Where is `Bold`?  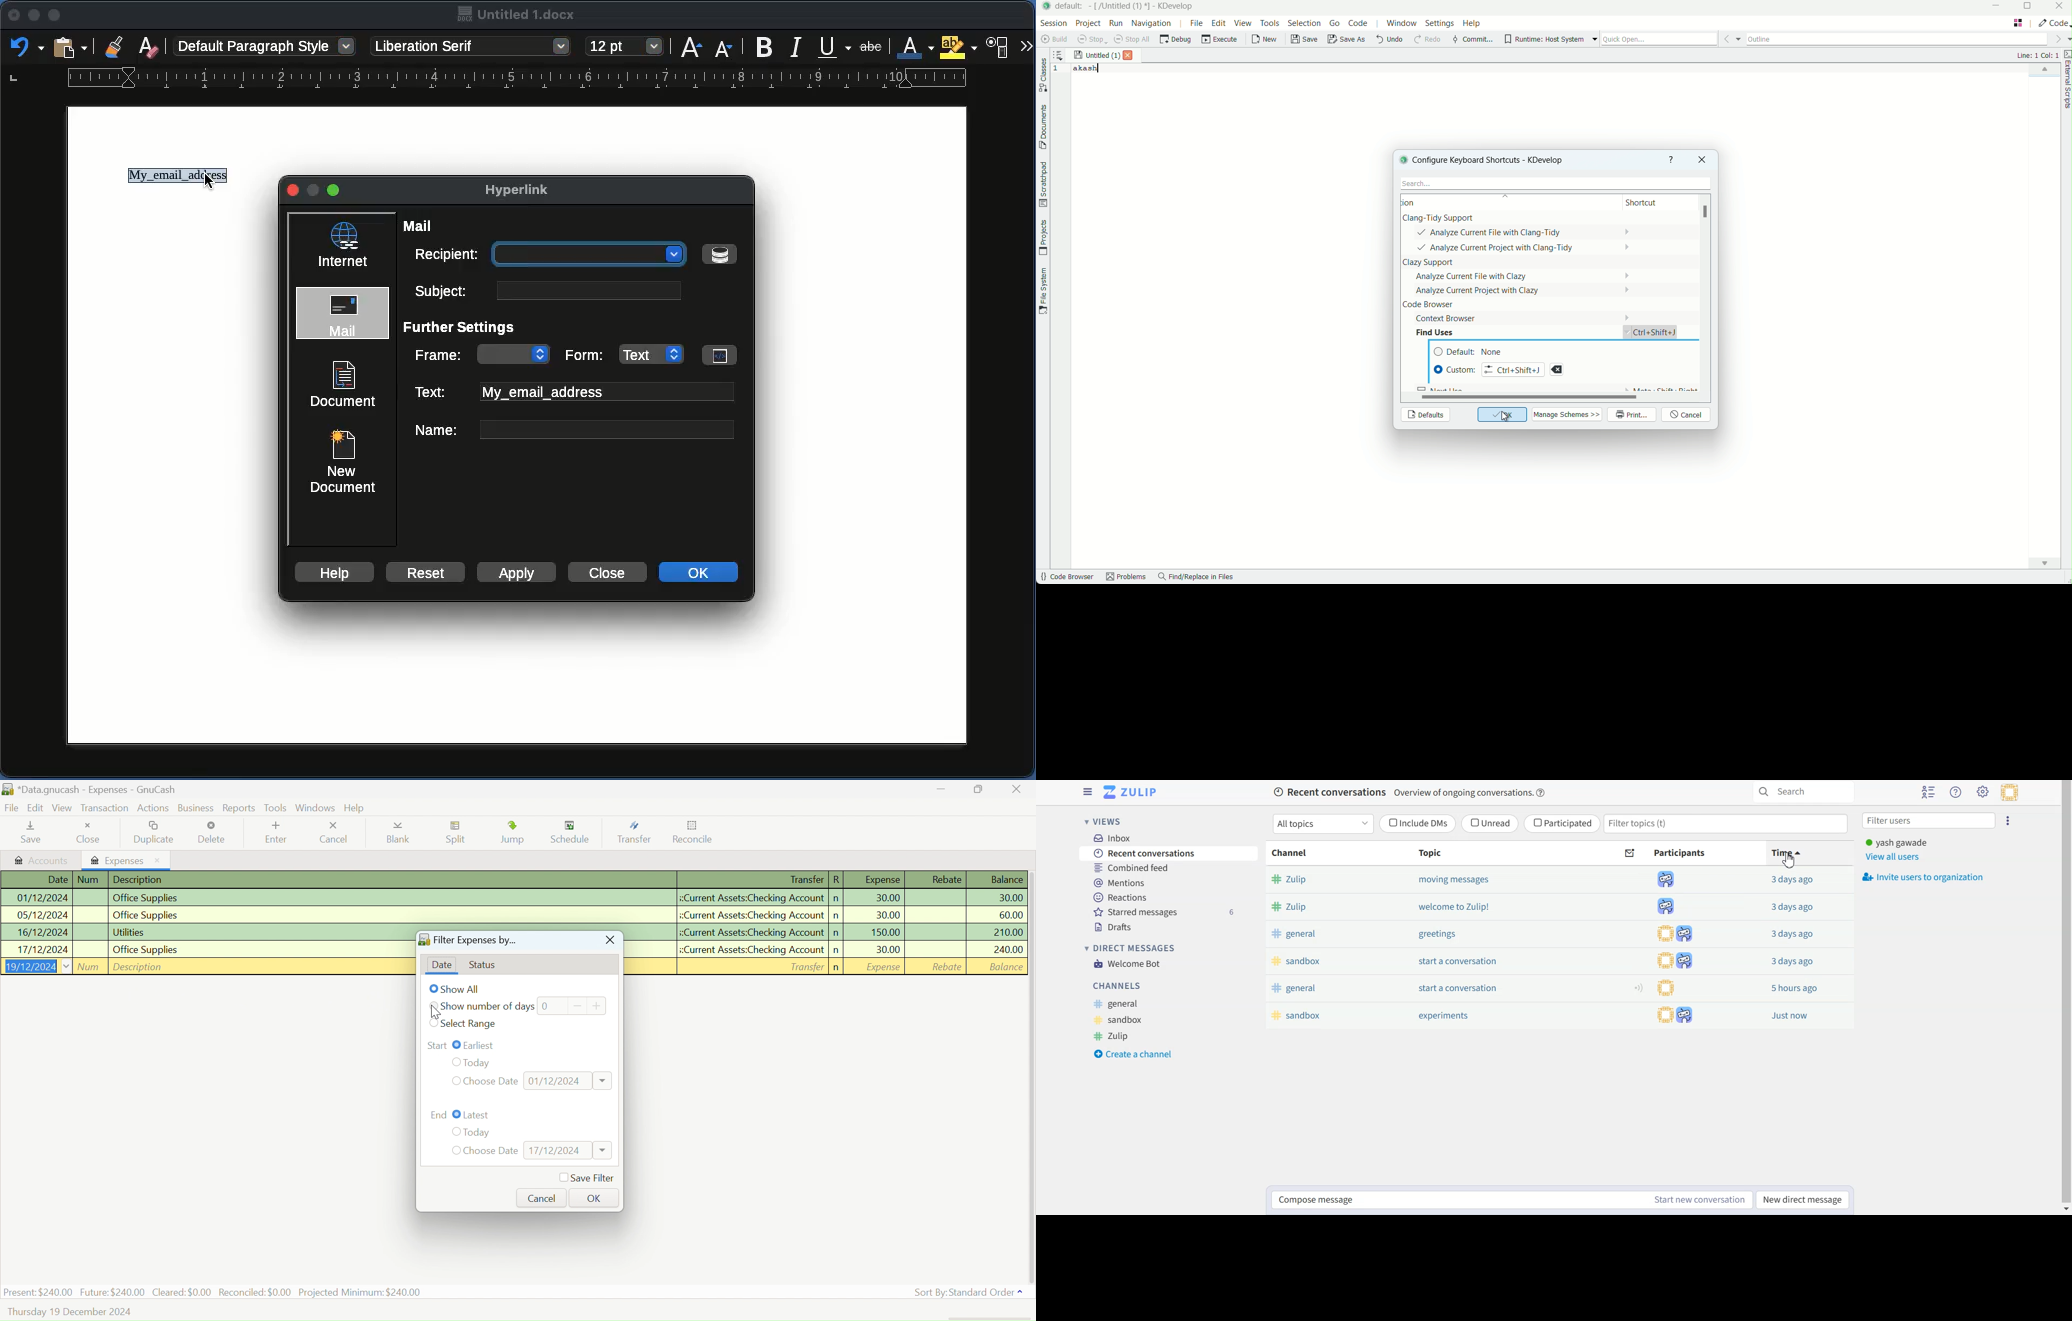
Bold is located at coordinates (765, 47).